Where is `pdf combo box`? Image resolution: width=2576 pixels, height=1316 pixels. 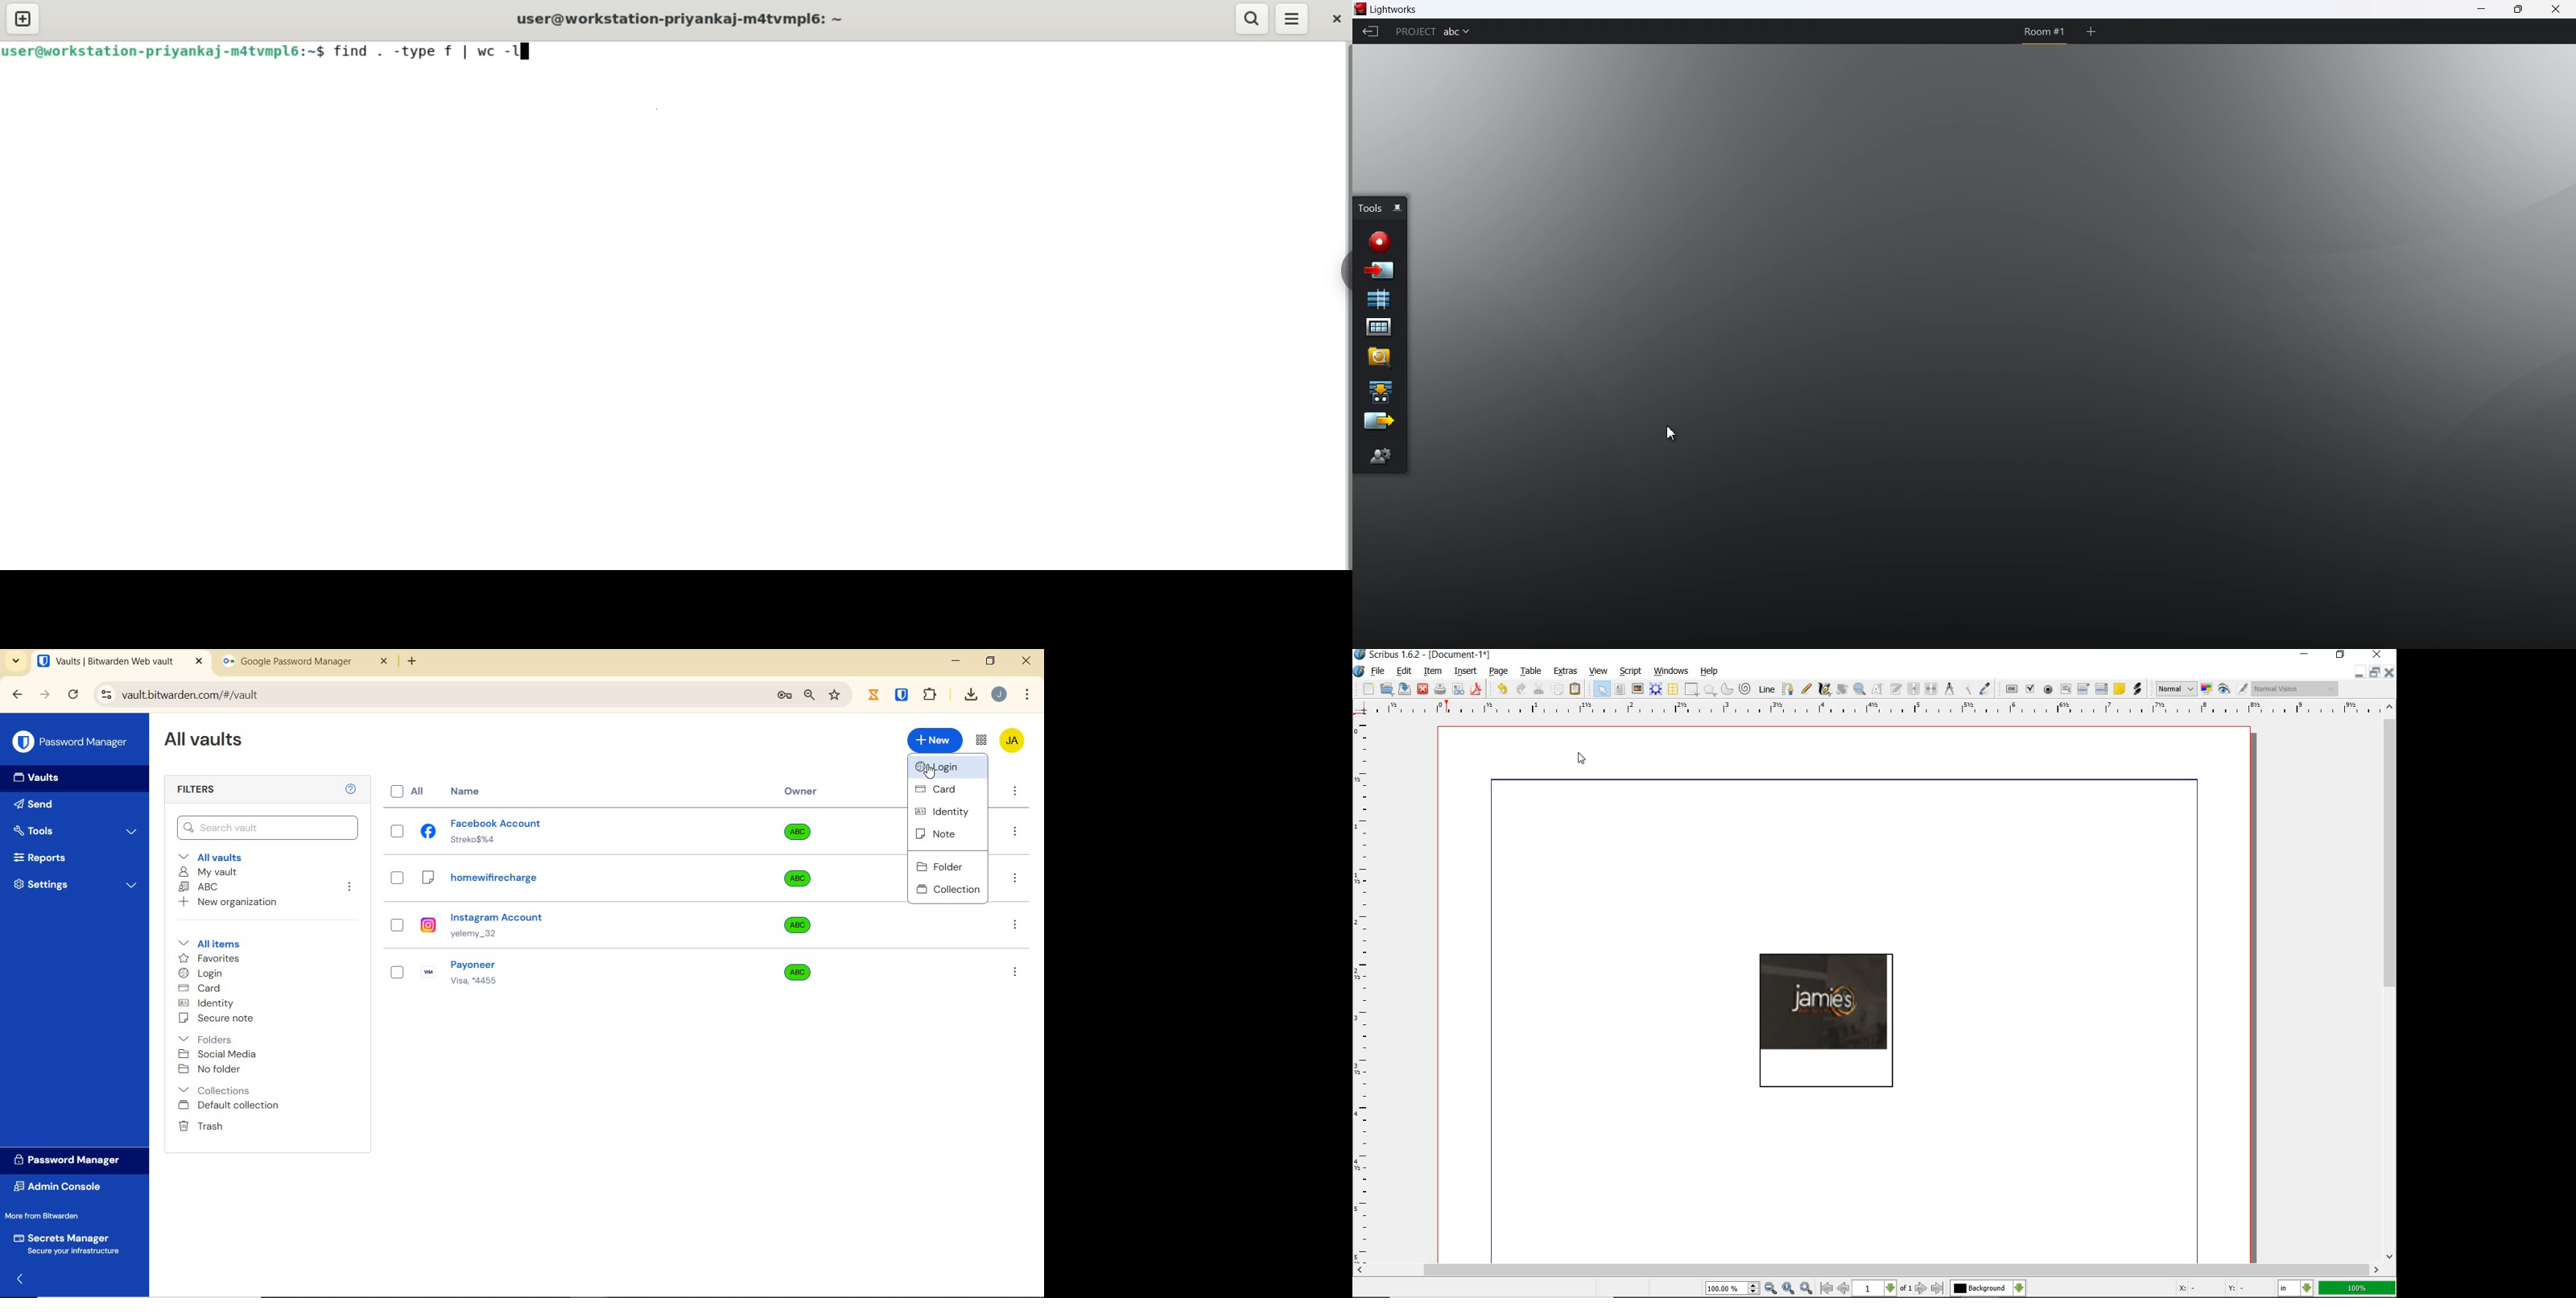 pdf combo box is located at coordinates (2084, 689).